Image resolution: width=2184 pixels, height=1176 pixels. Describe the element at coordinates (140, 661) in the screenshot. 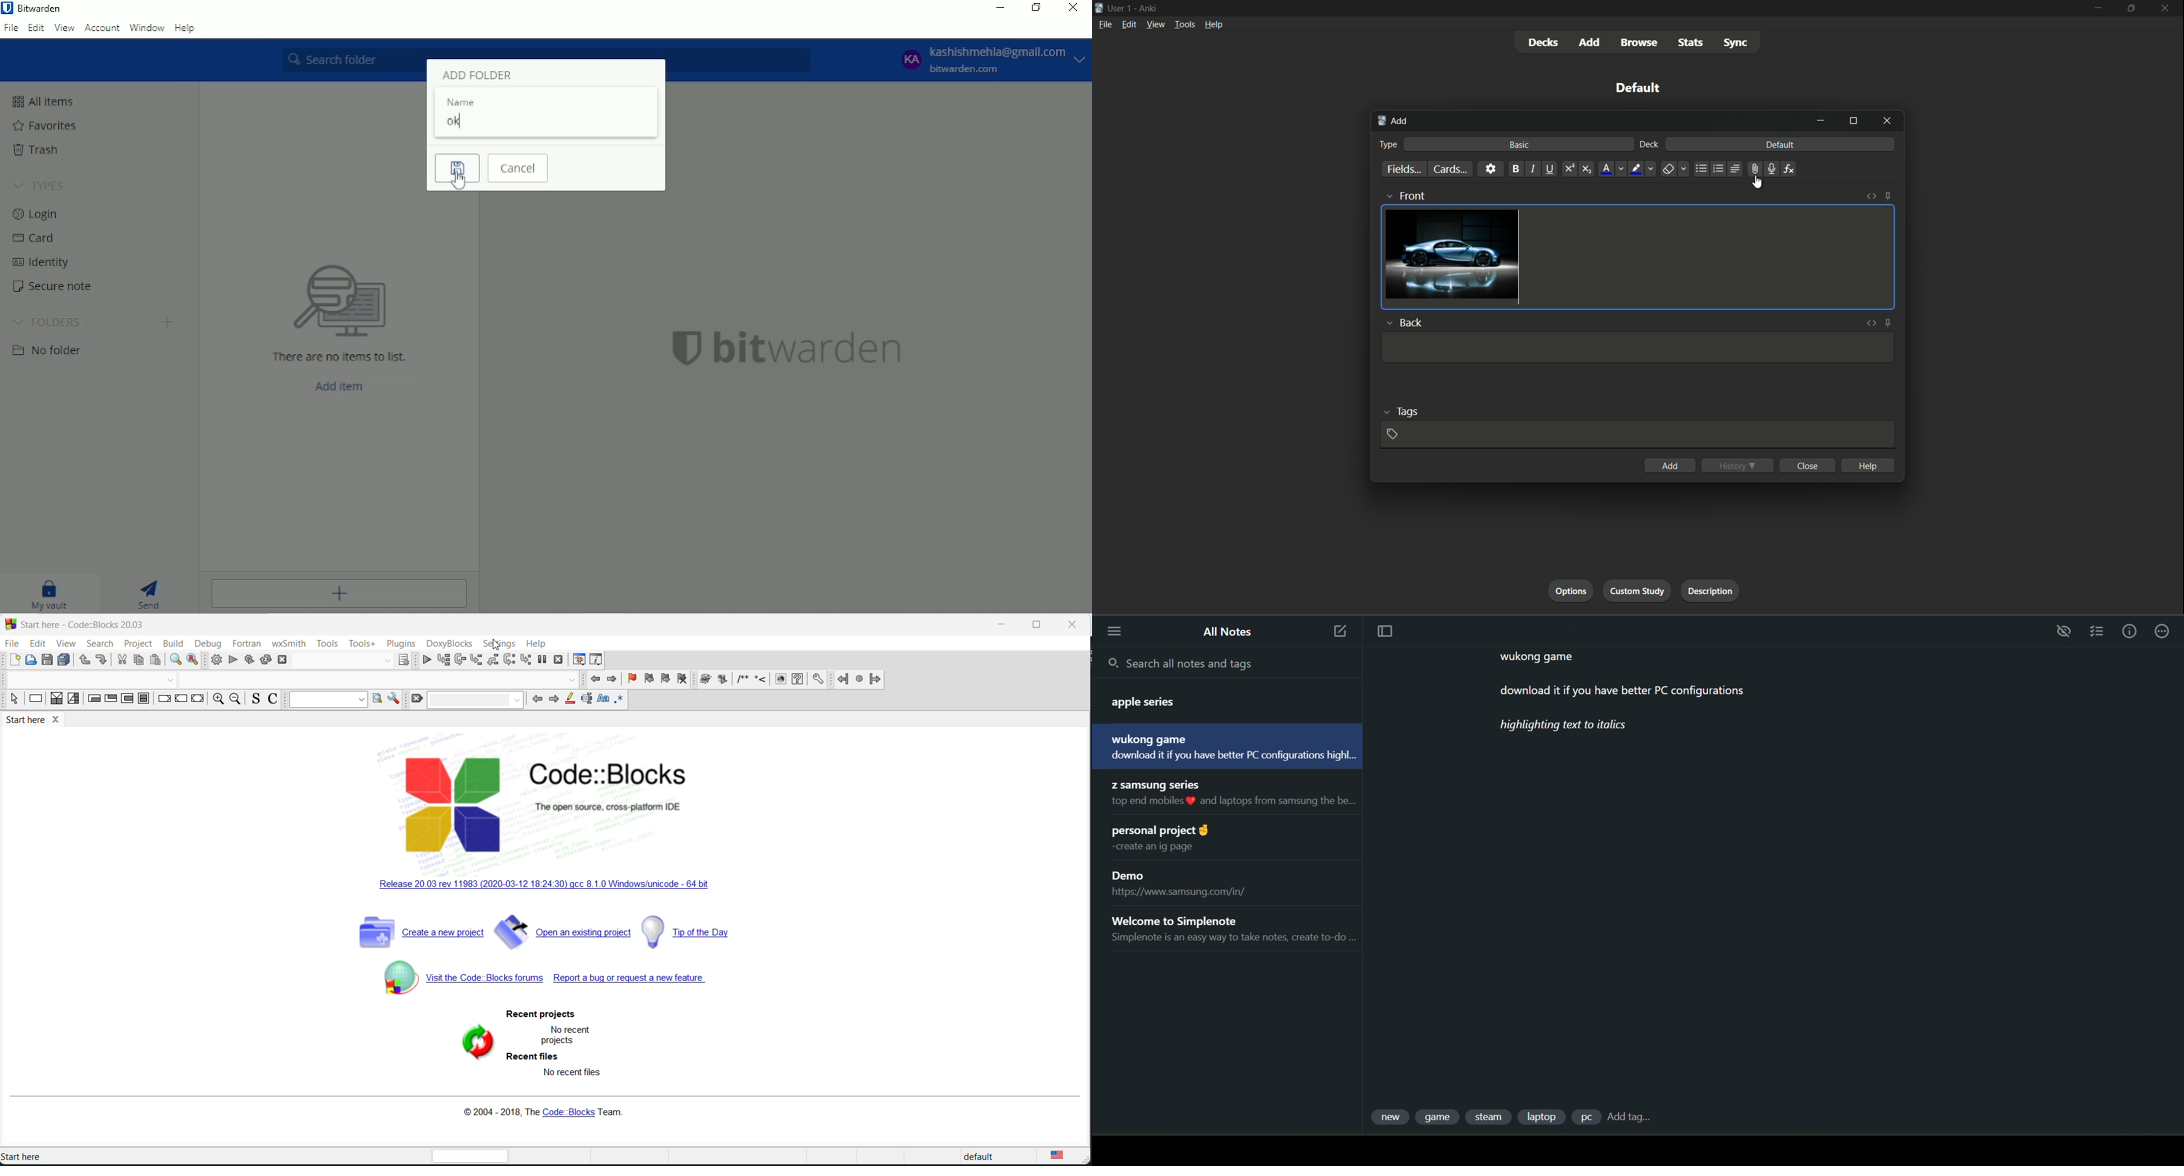

I see `copy` at that location.